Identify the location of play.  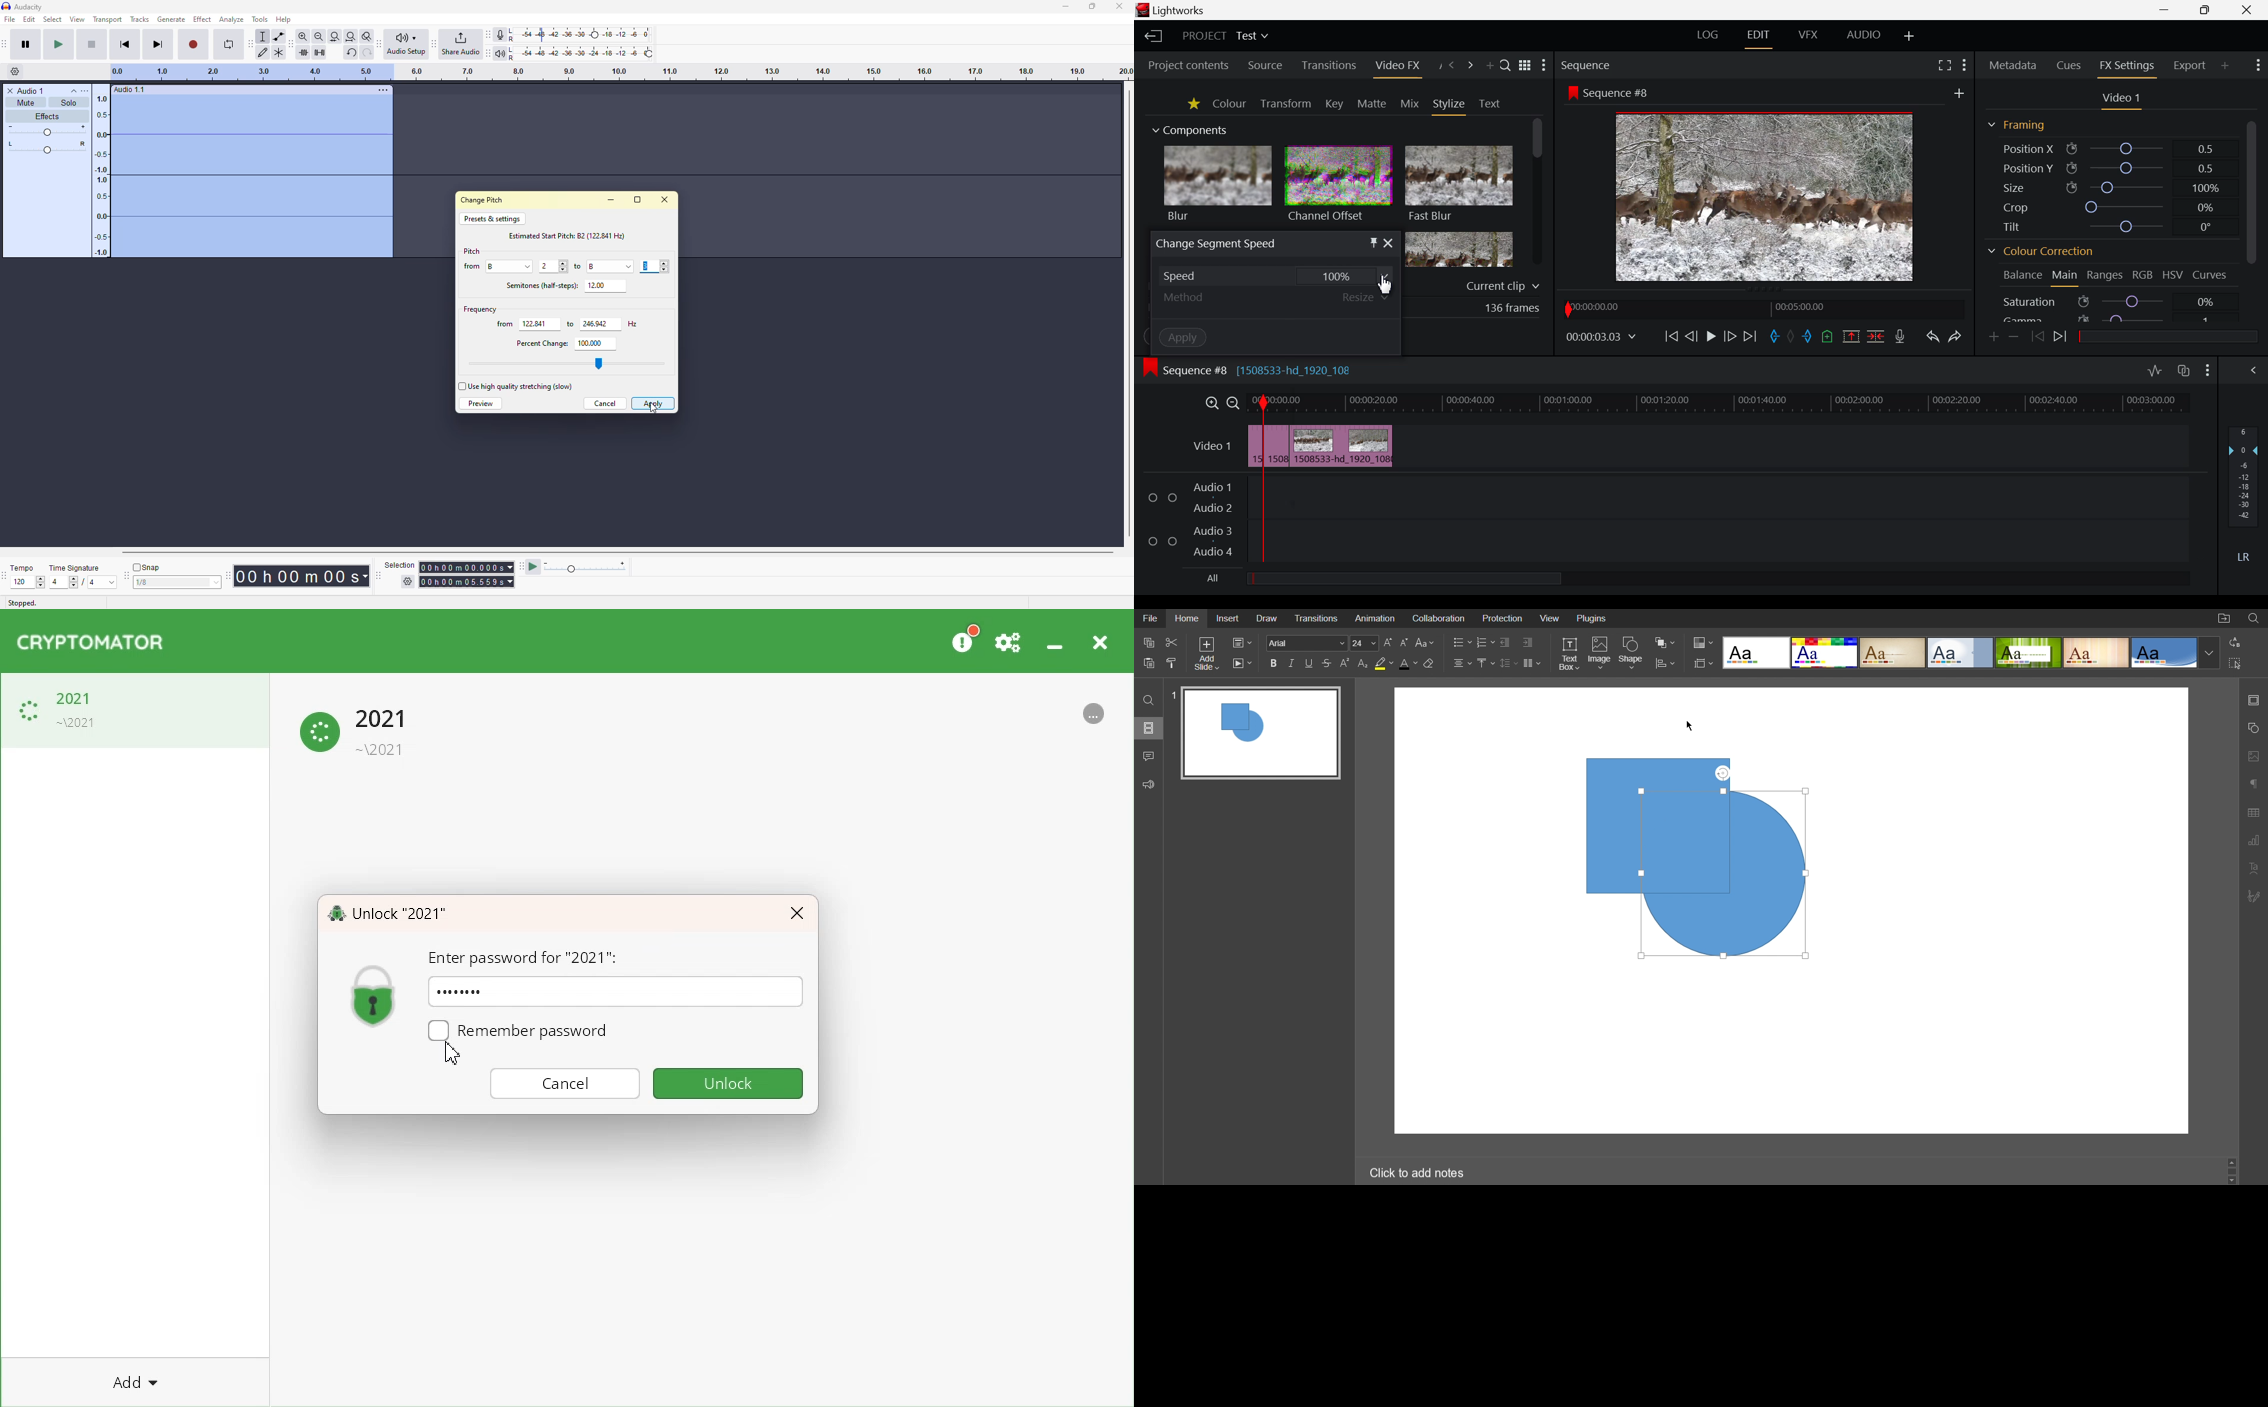
(58, 44).